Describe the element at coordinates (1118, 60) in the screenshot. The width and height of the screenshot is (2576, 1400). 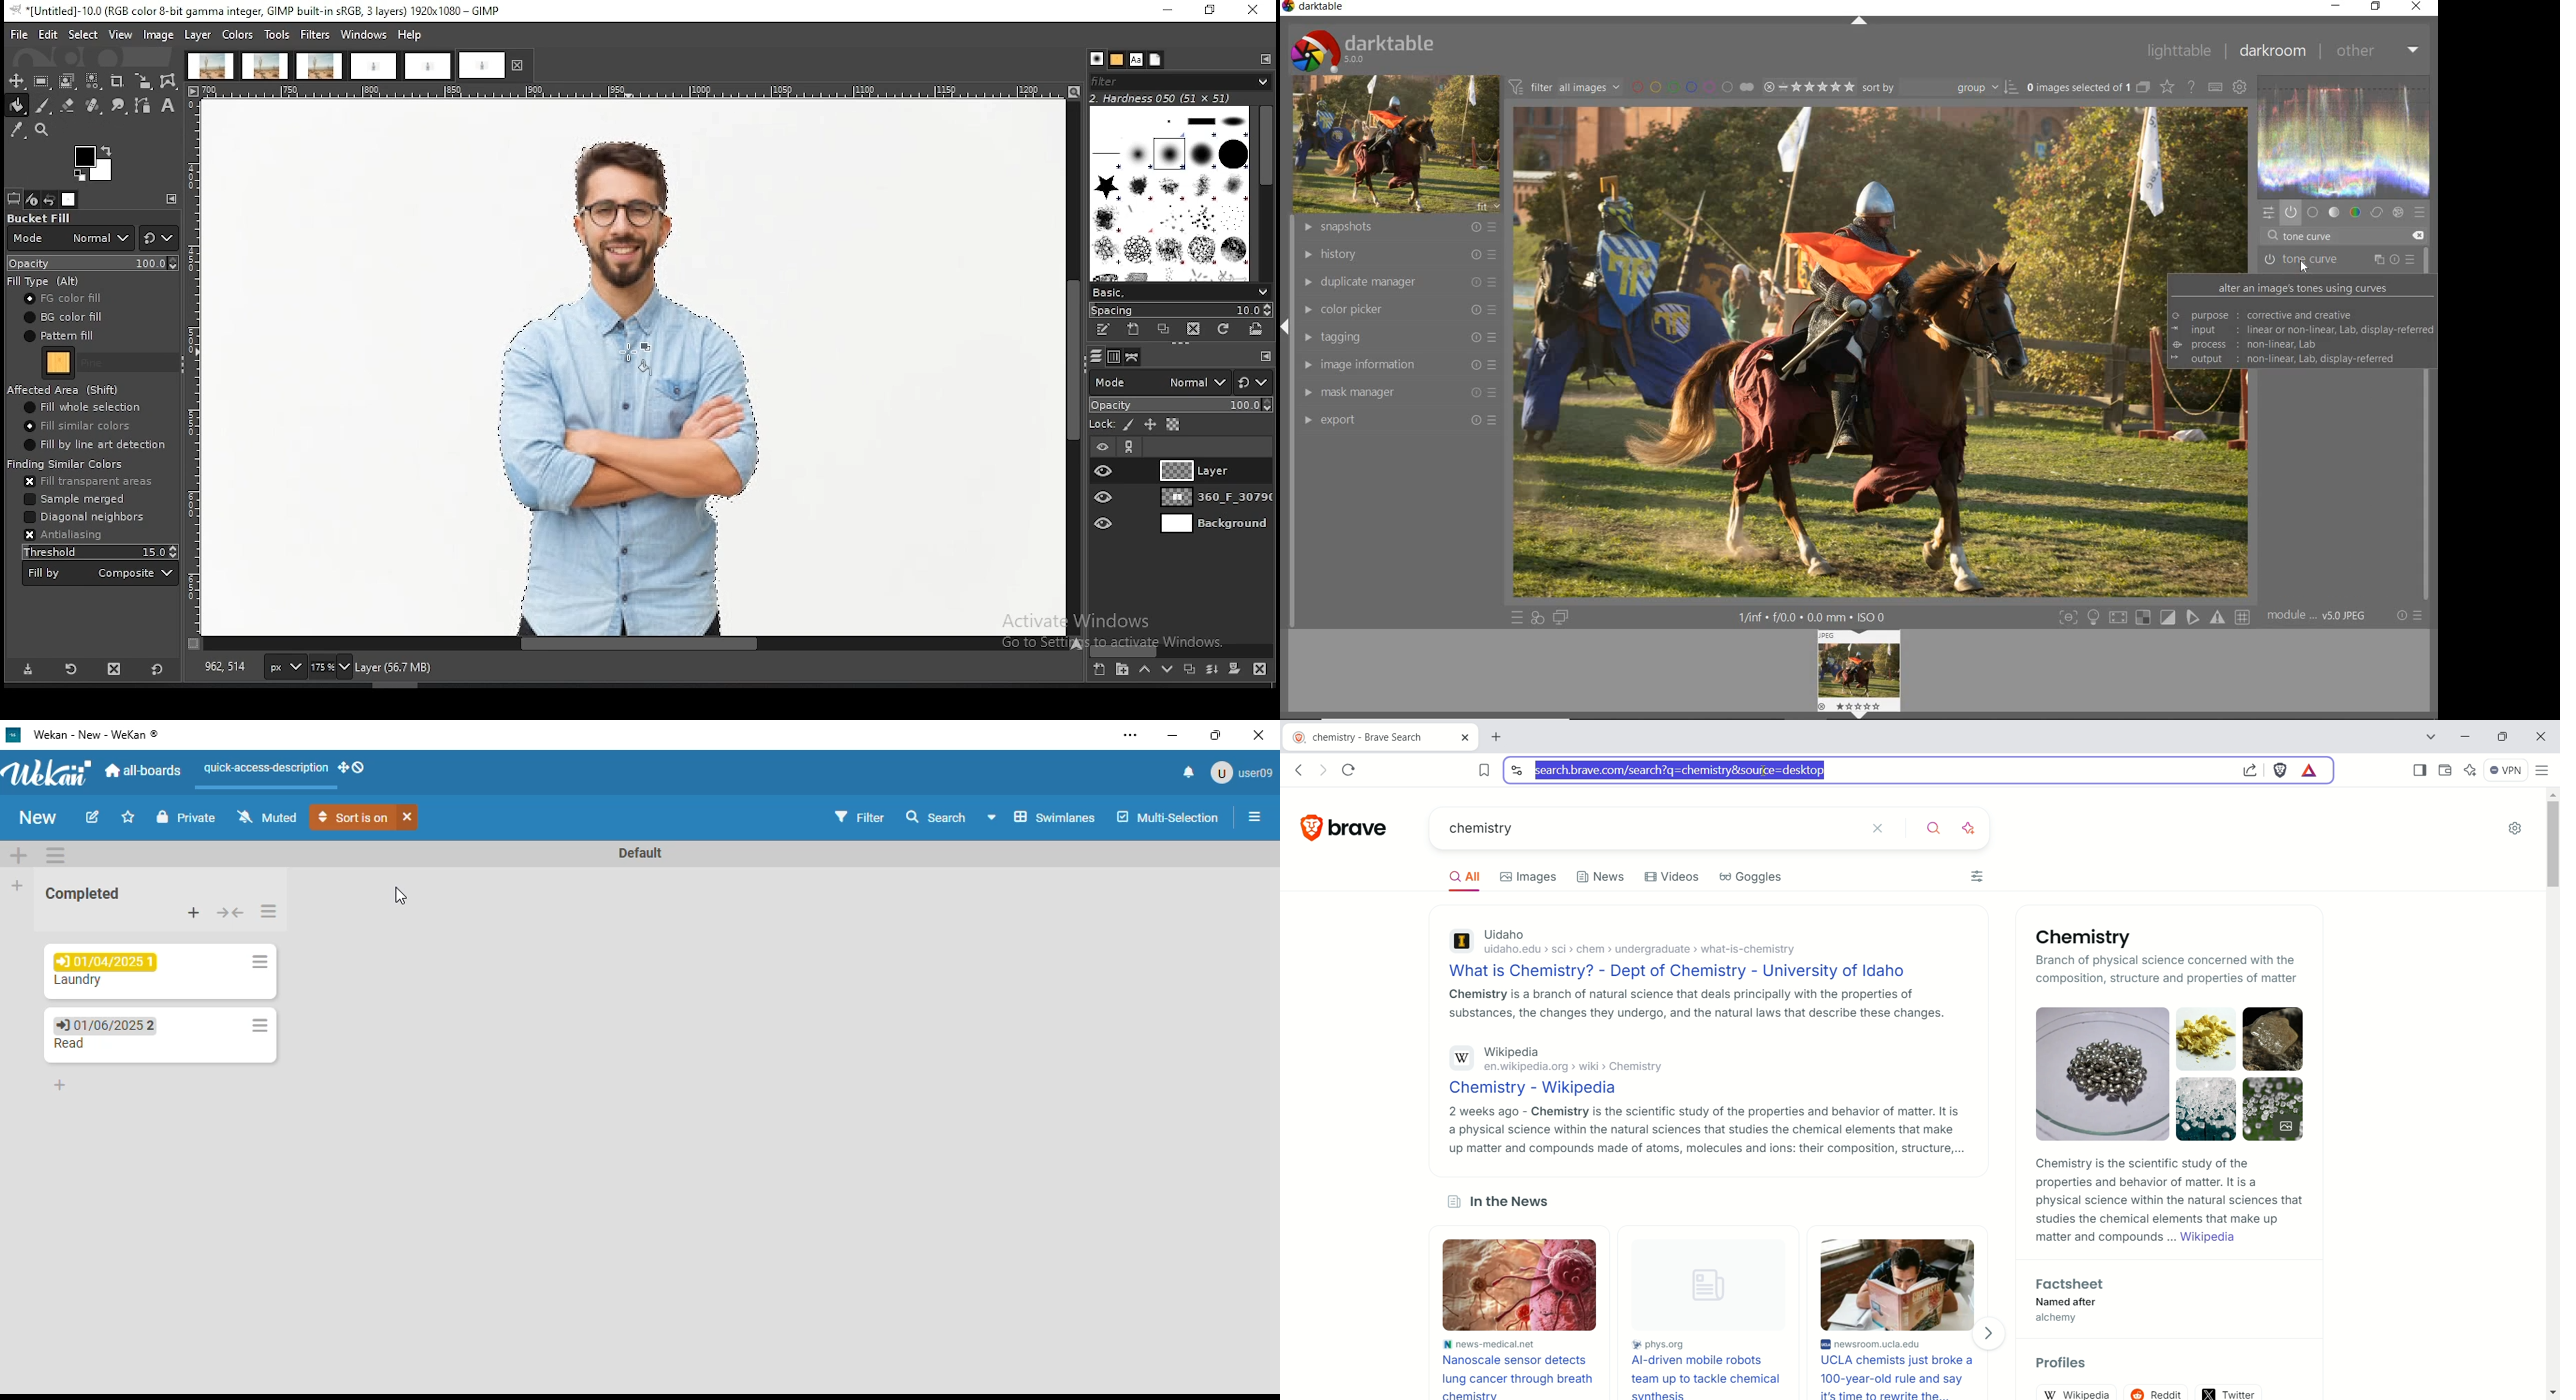
I see `patterns` at that location.